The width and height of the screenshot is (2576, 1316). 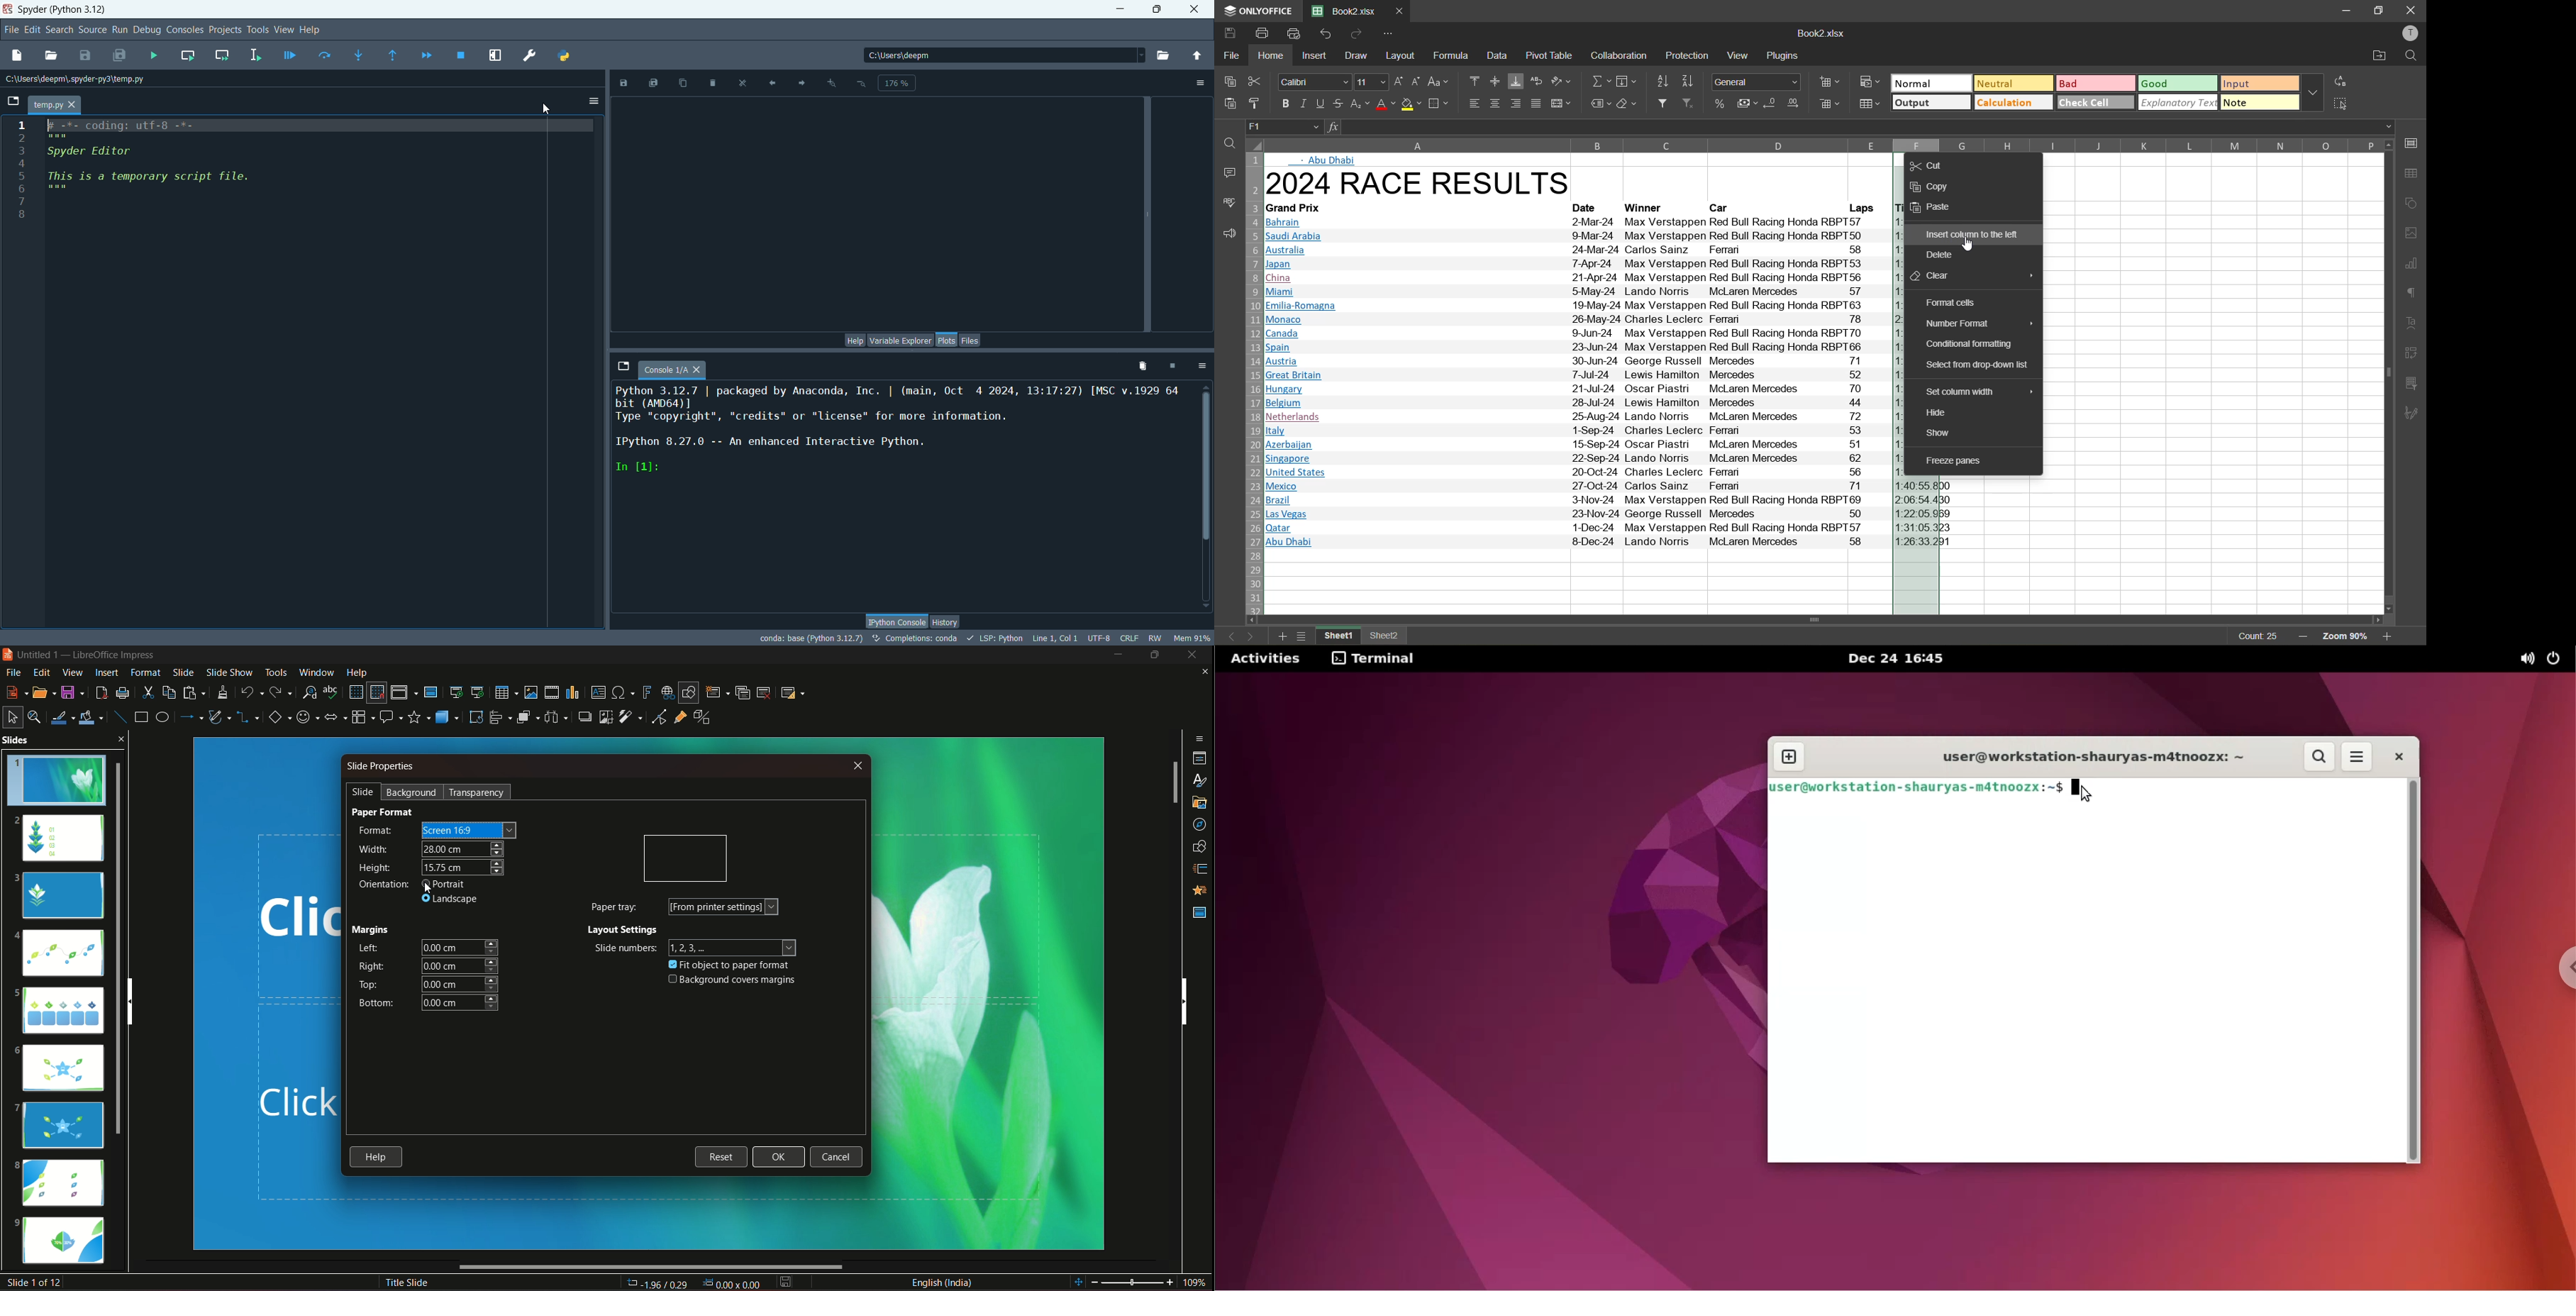 I want to click on layout settings, so click(x=624, y=930).